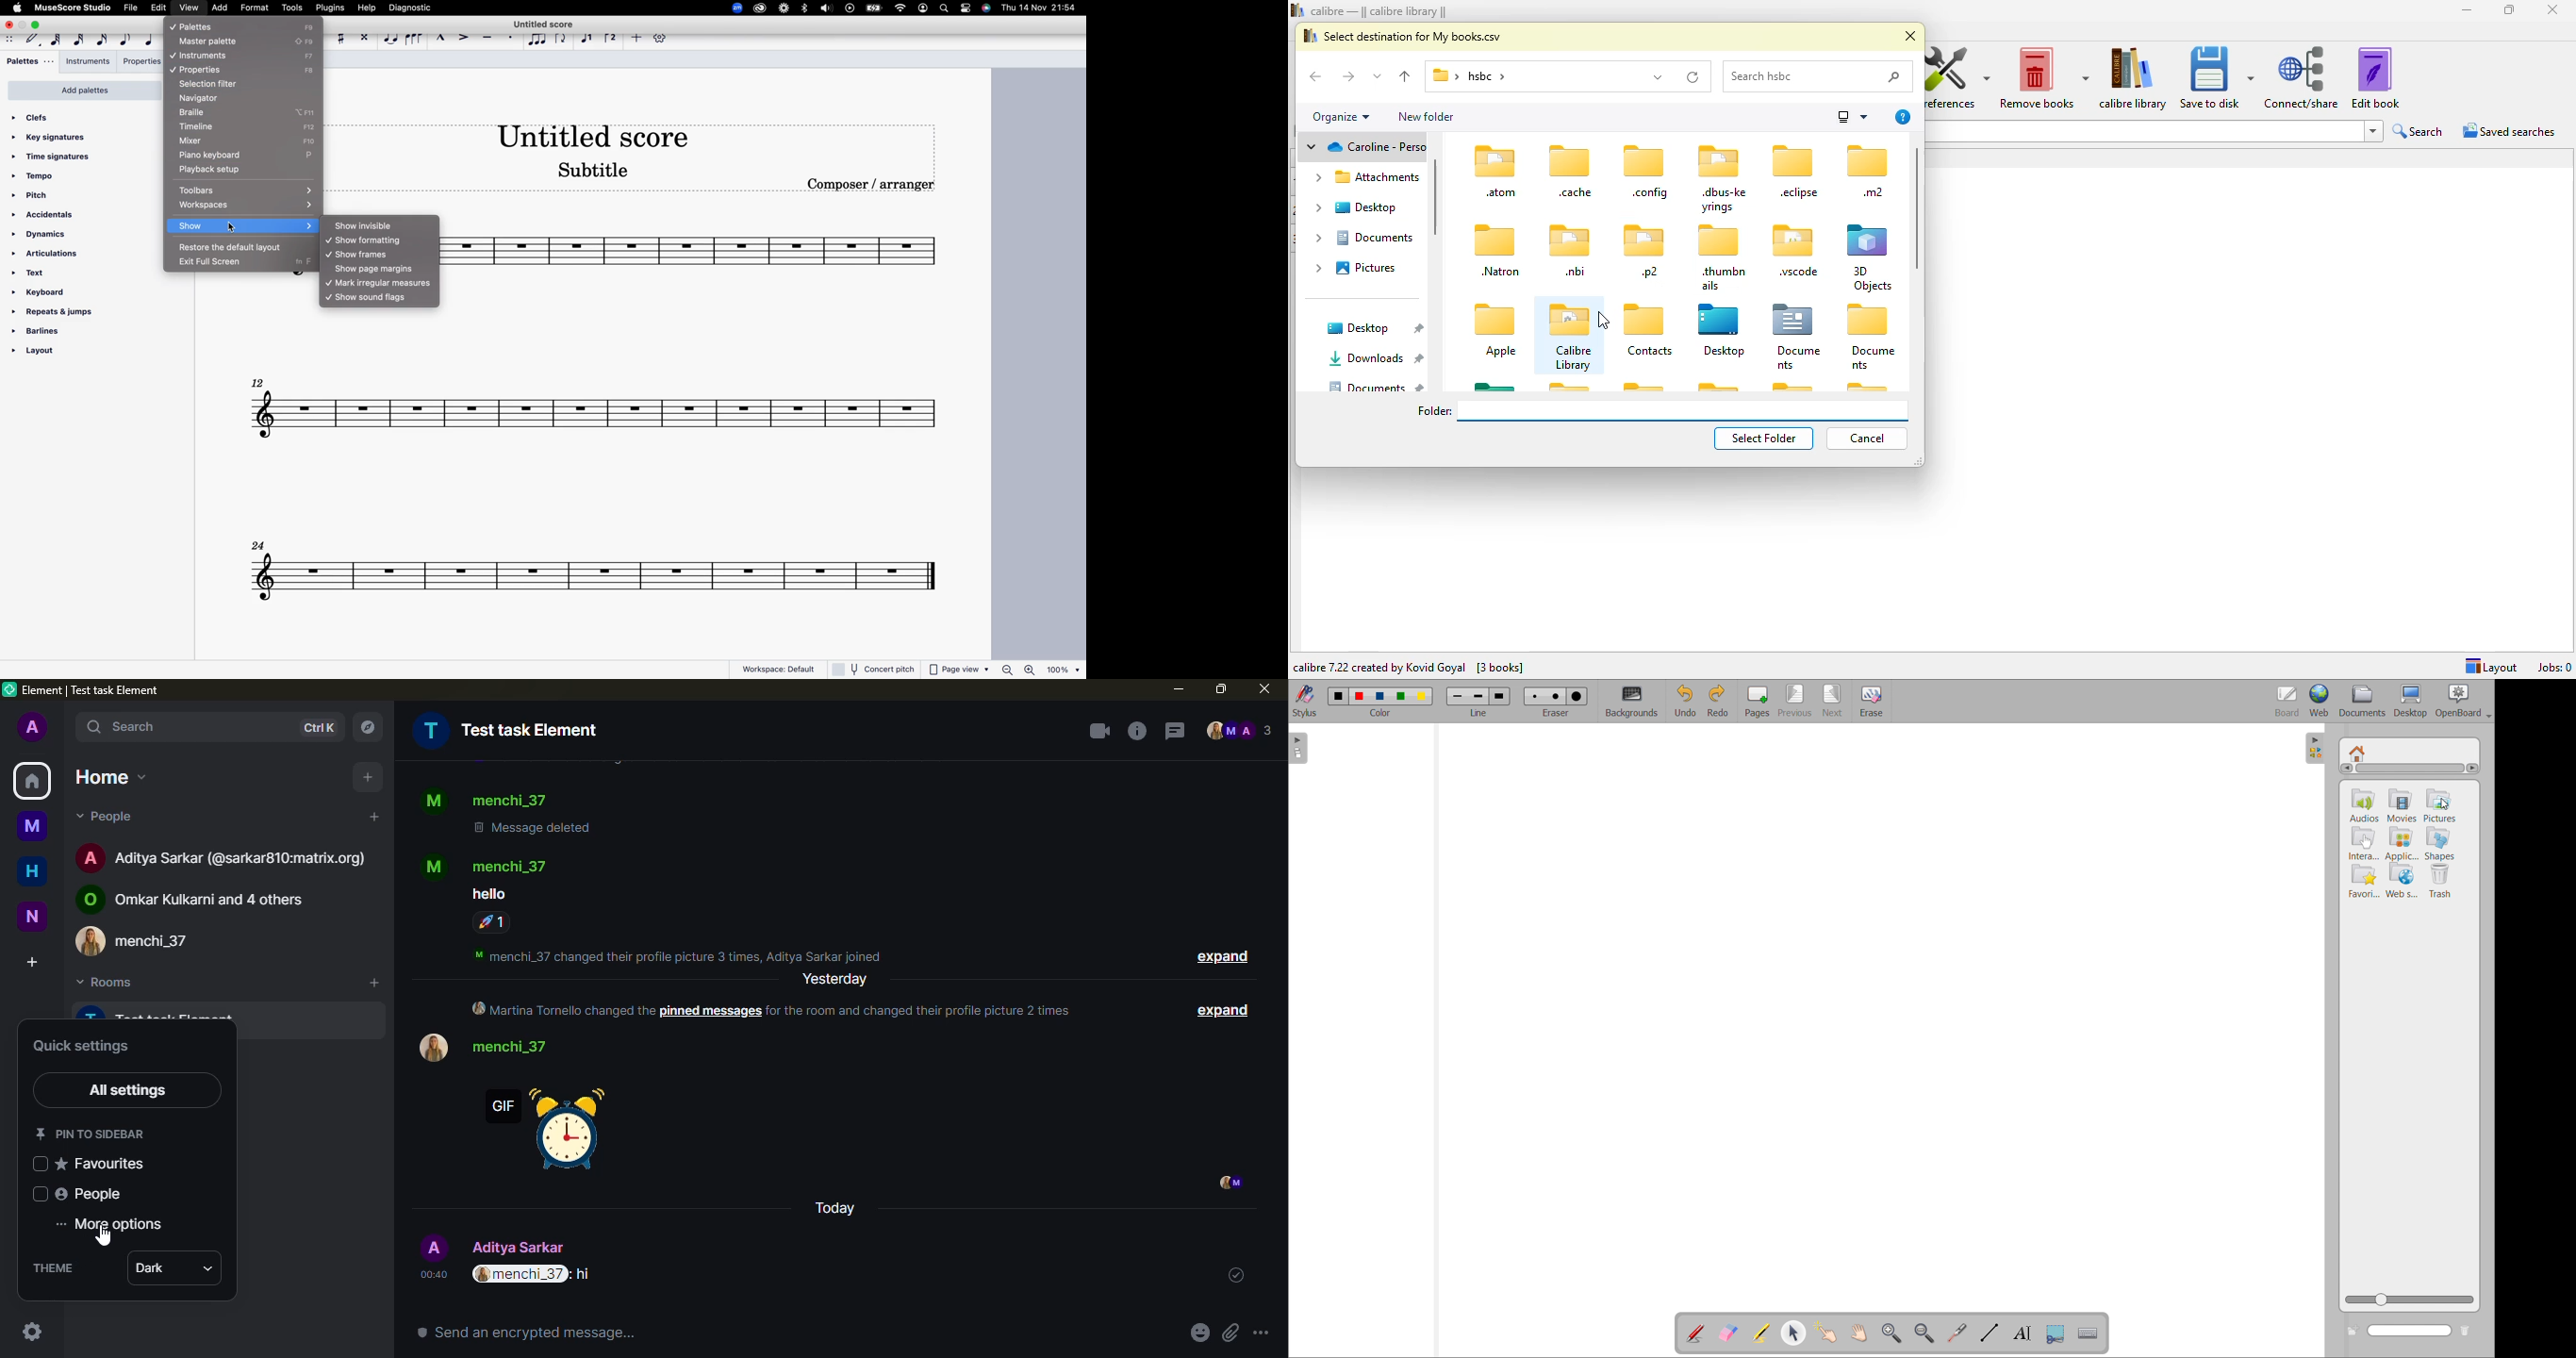 The width and height of the screenshot is (2576, 1372). What do you see at coordinates (87, 62) in the screenshot?
I see `instruments` at bounding box center [87, 62].